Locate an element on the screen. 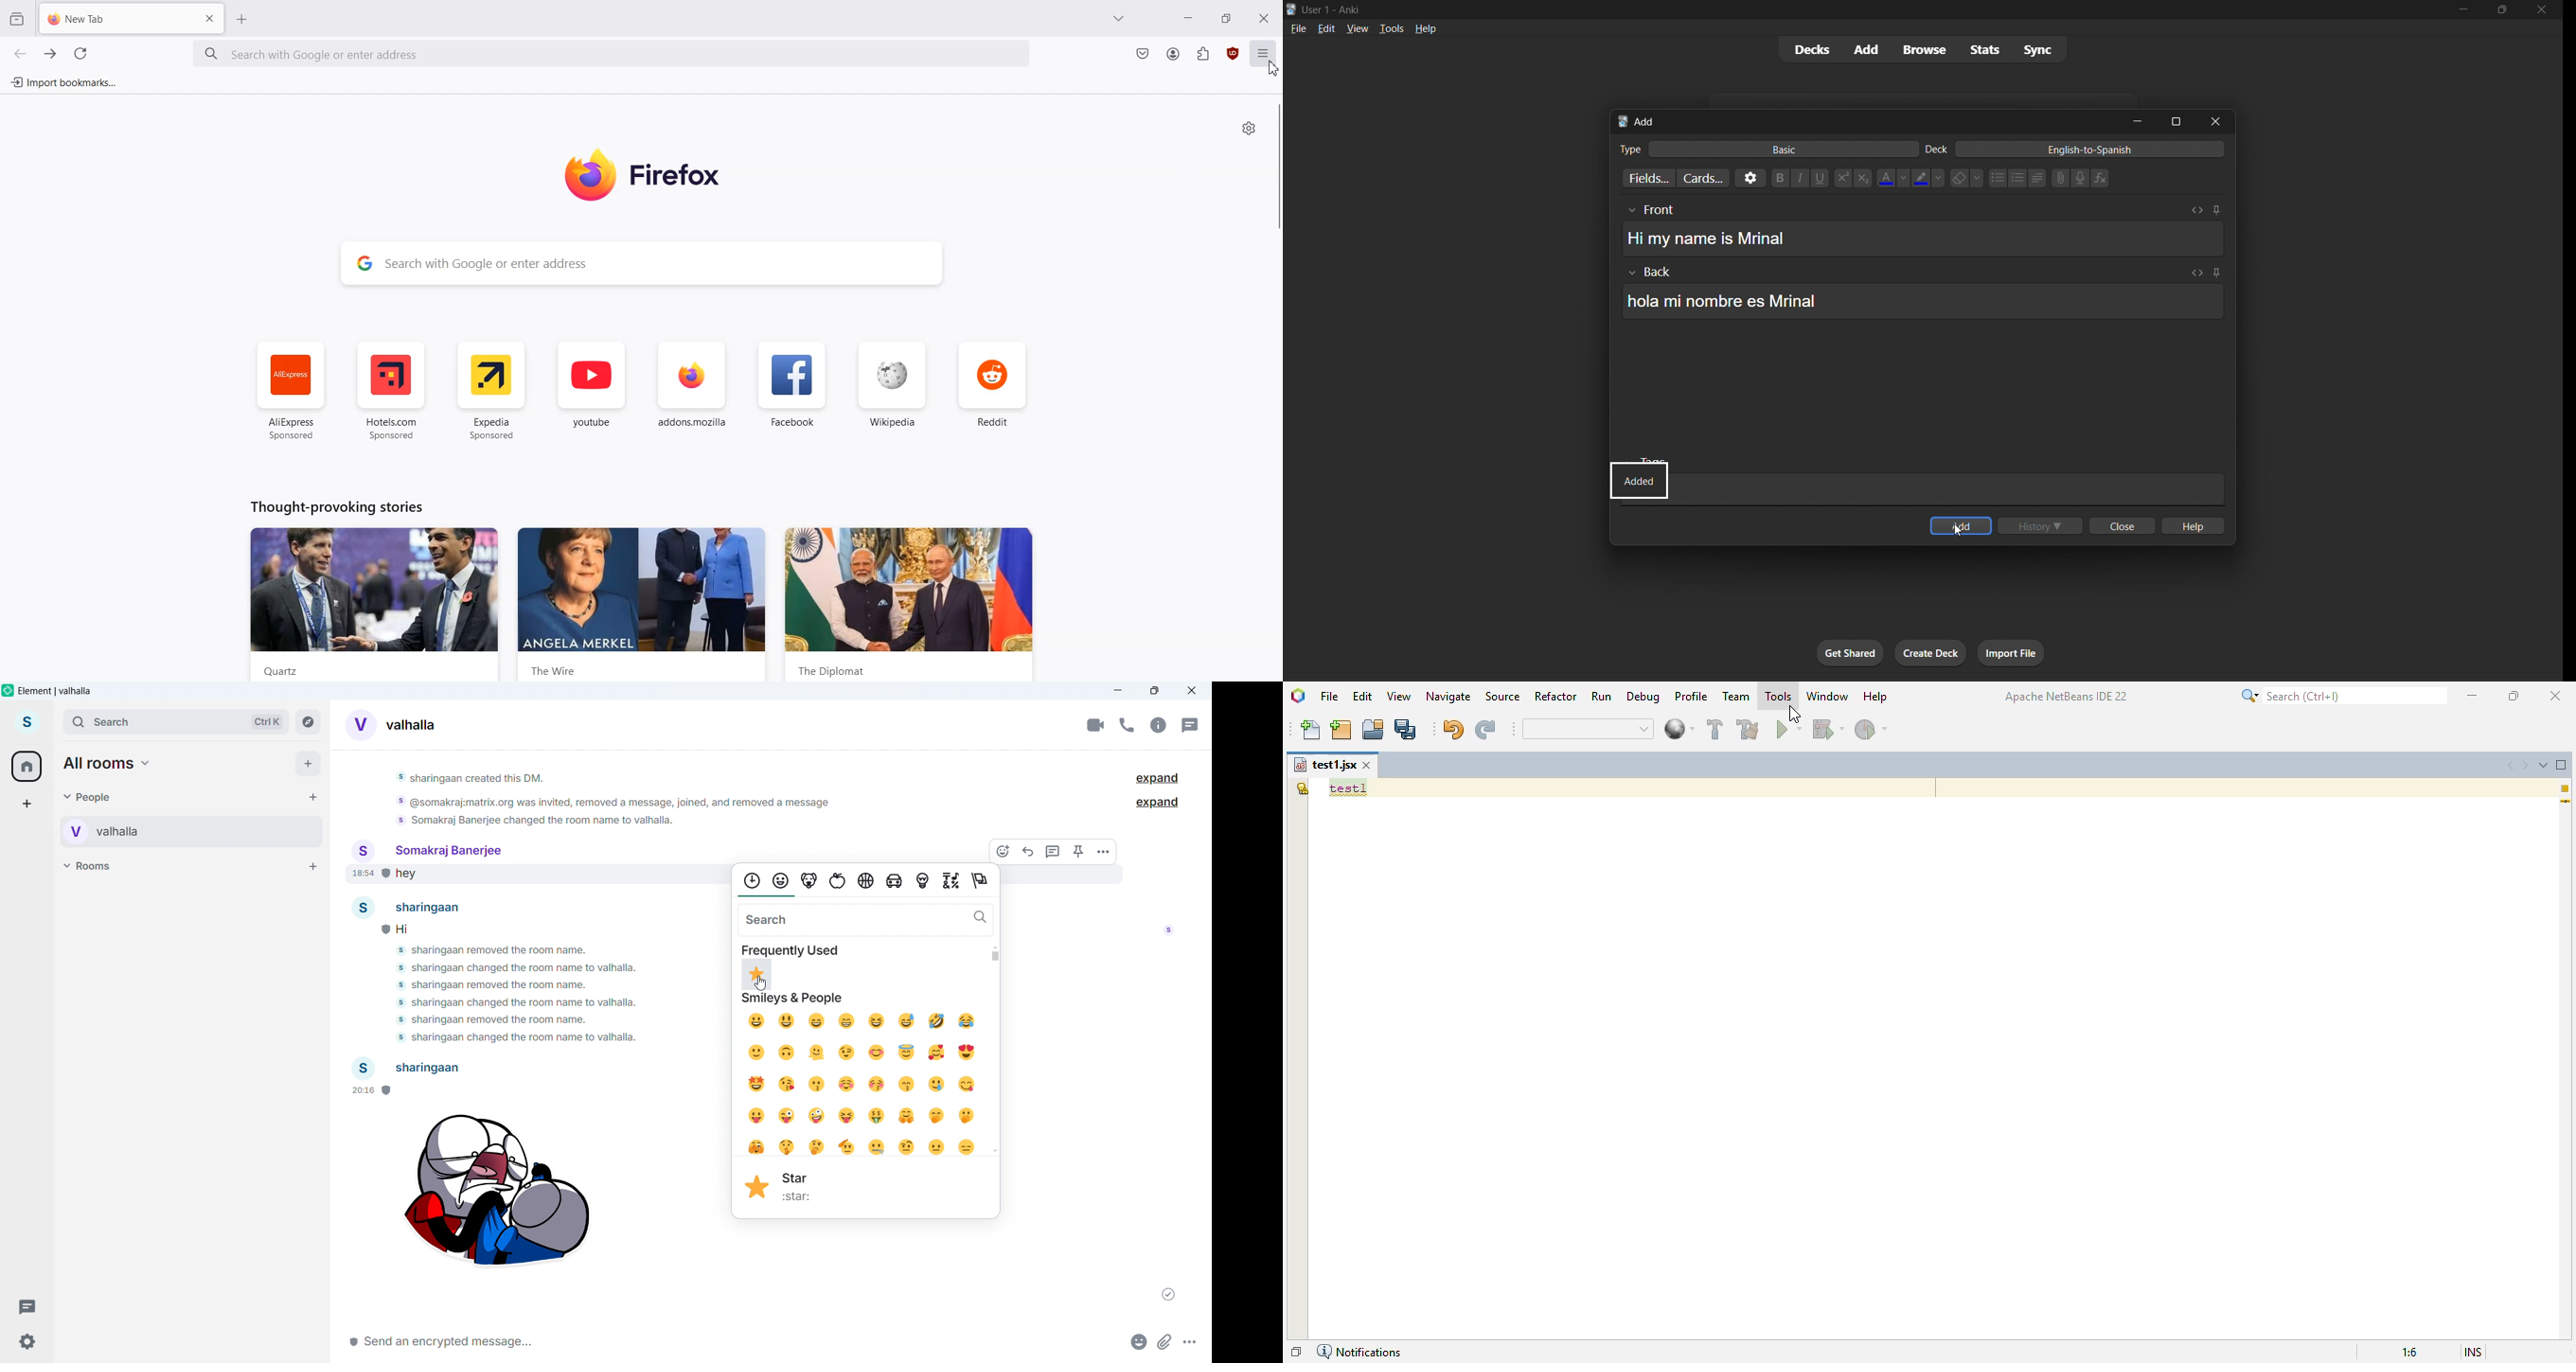 This screenshot has height=1372, width=2576. home is located at coordinates (27, 767).